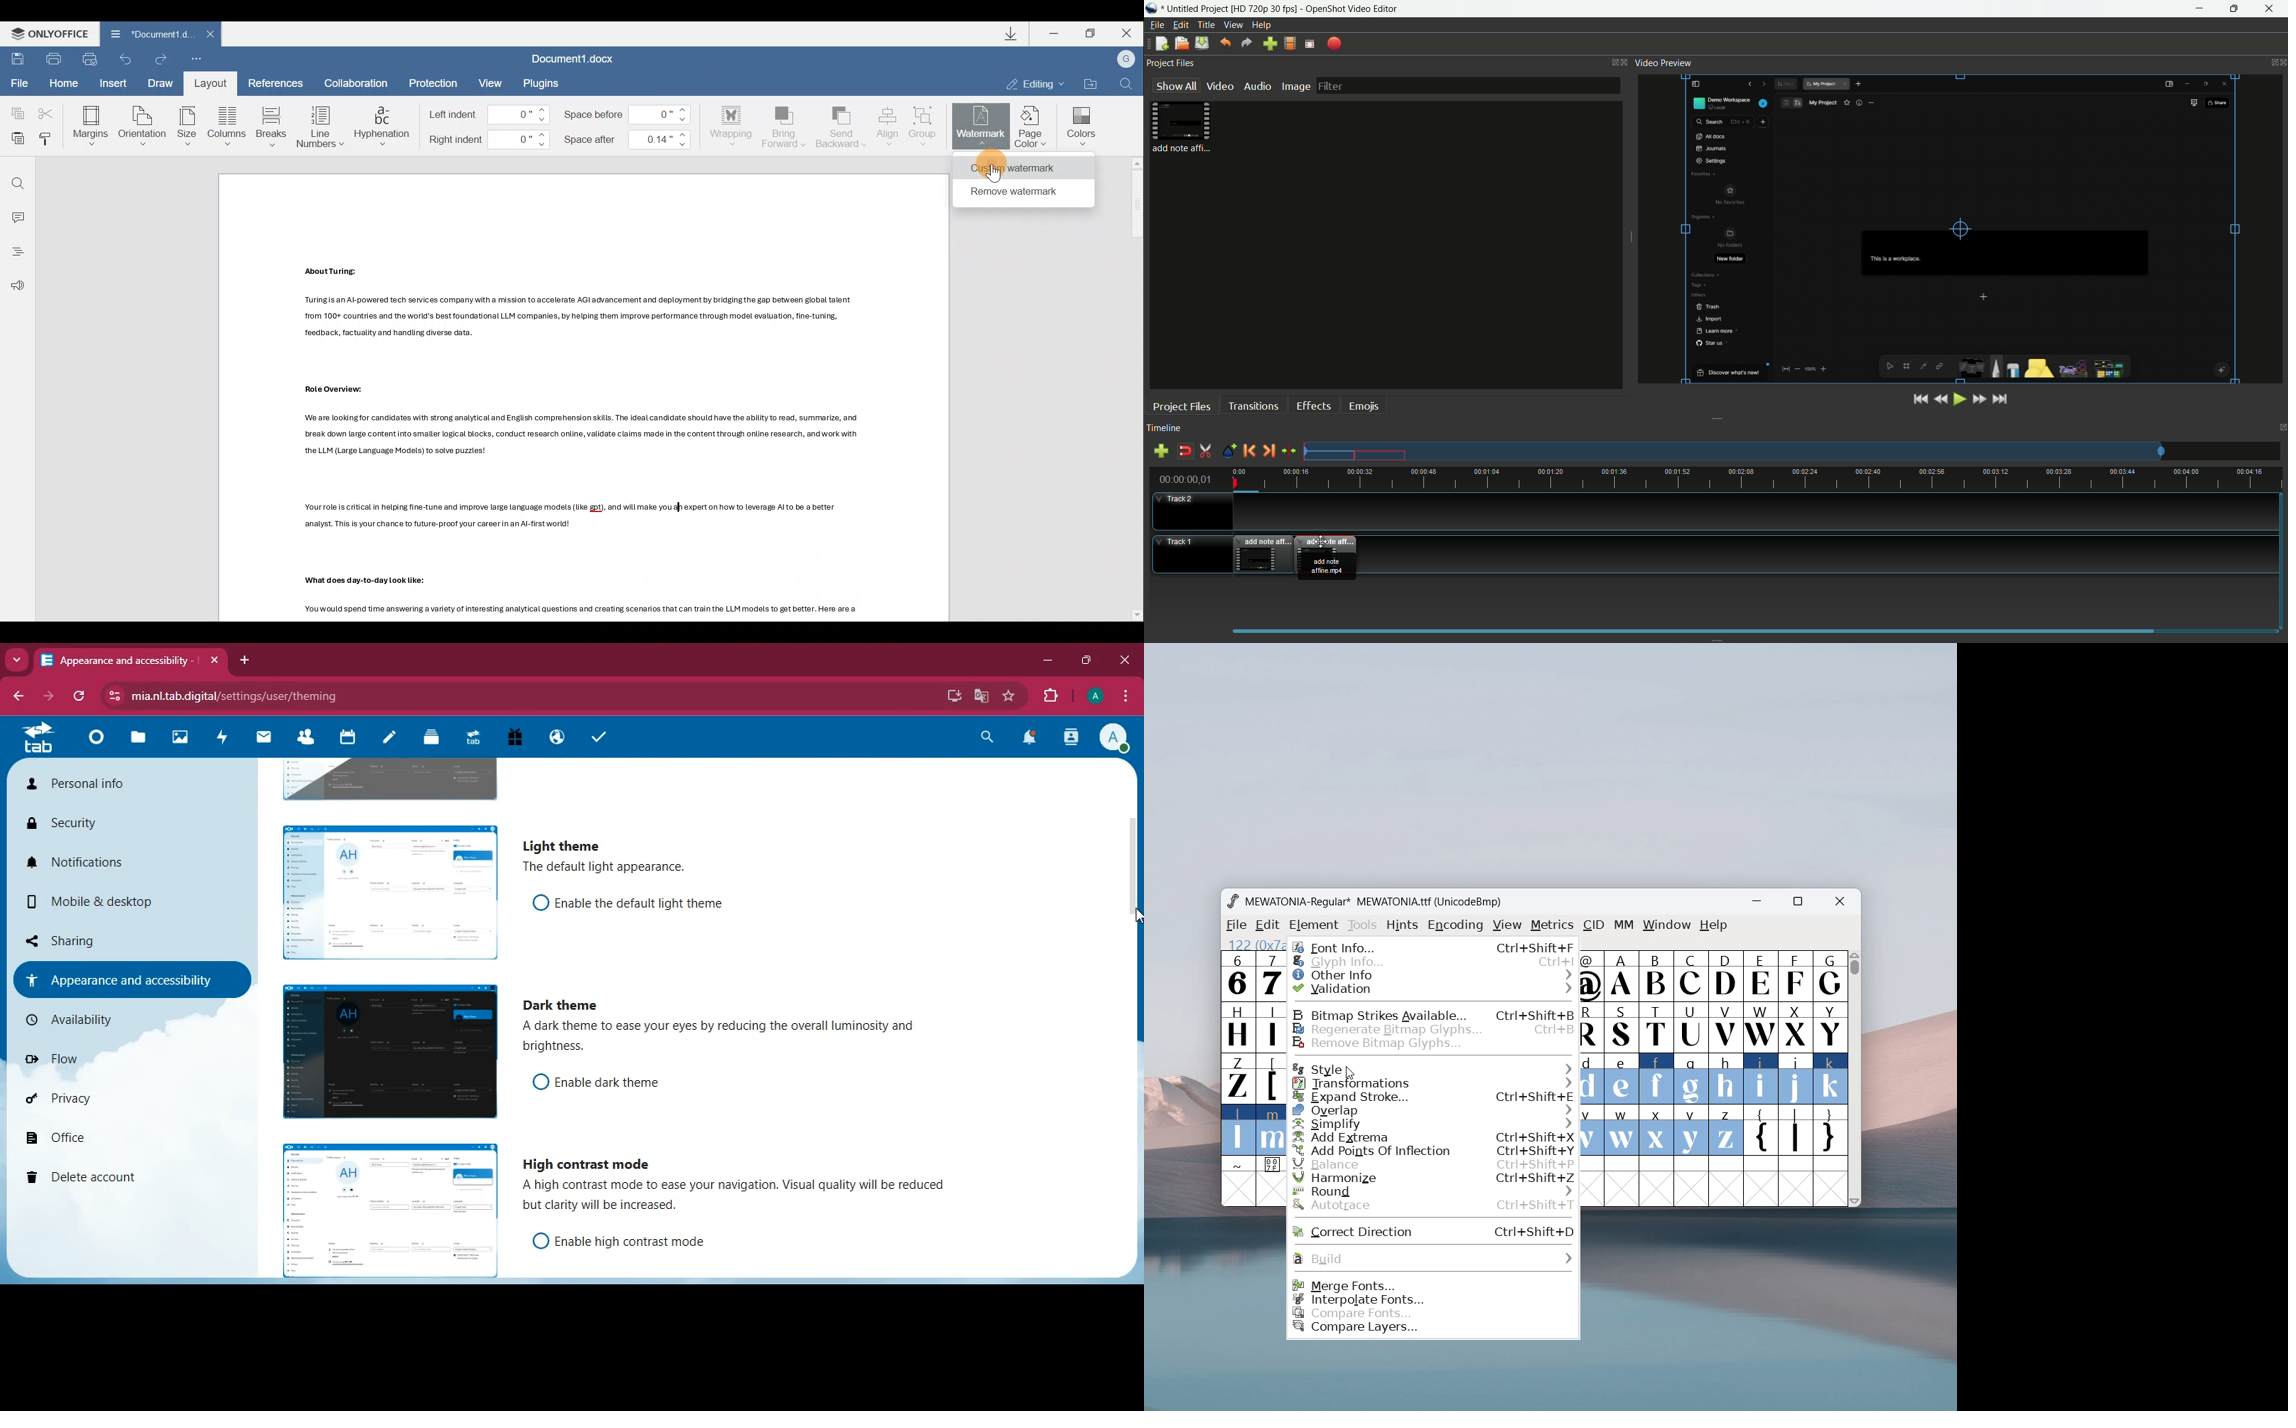  I want to click on menu, so click(1125, 697).